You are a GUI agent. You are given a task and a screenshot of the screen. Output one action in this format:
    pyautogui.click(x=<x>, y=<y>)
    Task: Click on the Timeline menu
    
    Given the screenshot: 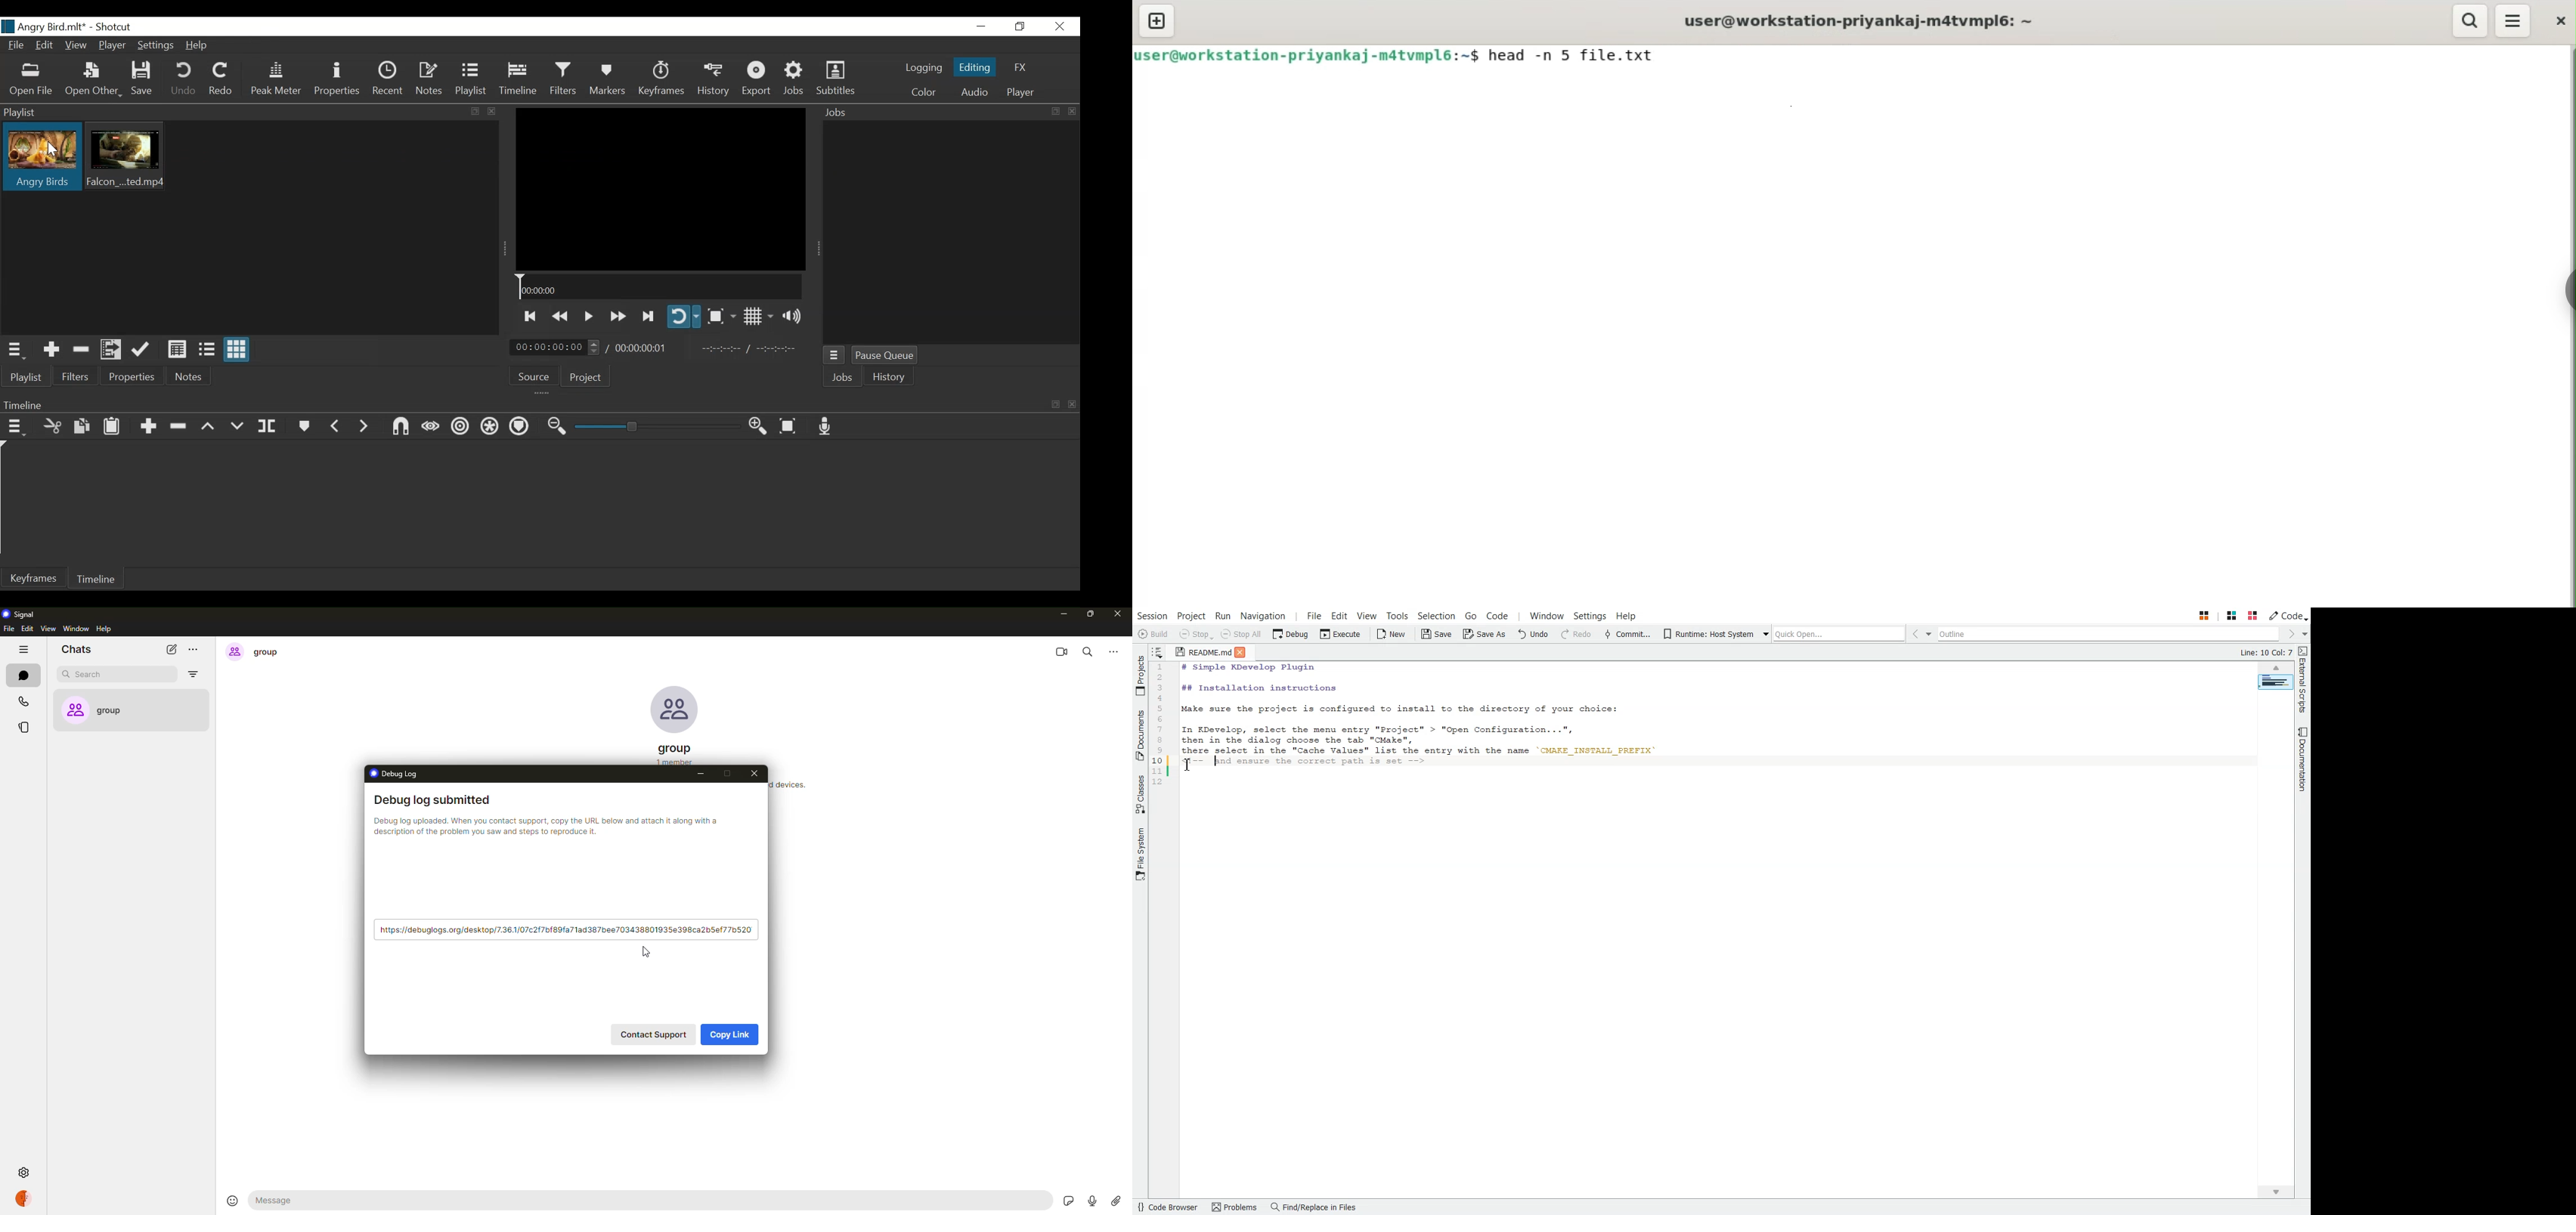 What is the action you would take?
    pyautogui.click(x=15, y=427)
    